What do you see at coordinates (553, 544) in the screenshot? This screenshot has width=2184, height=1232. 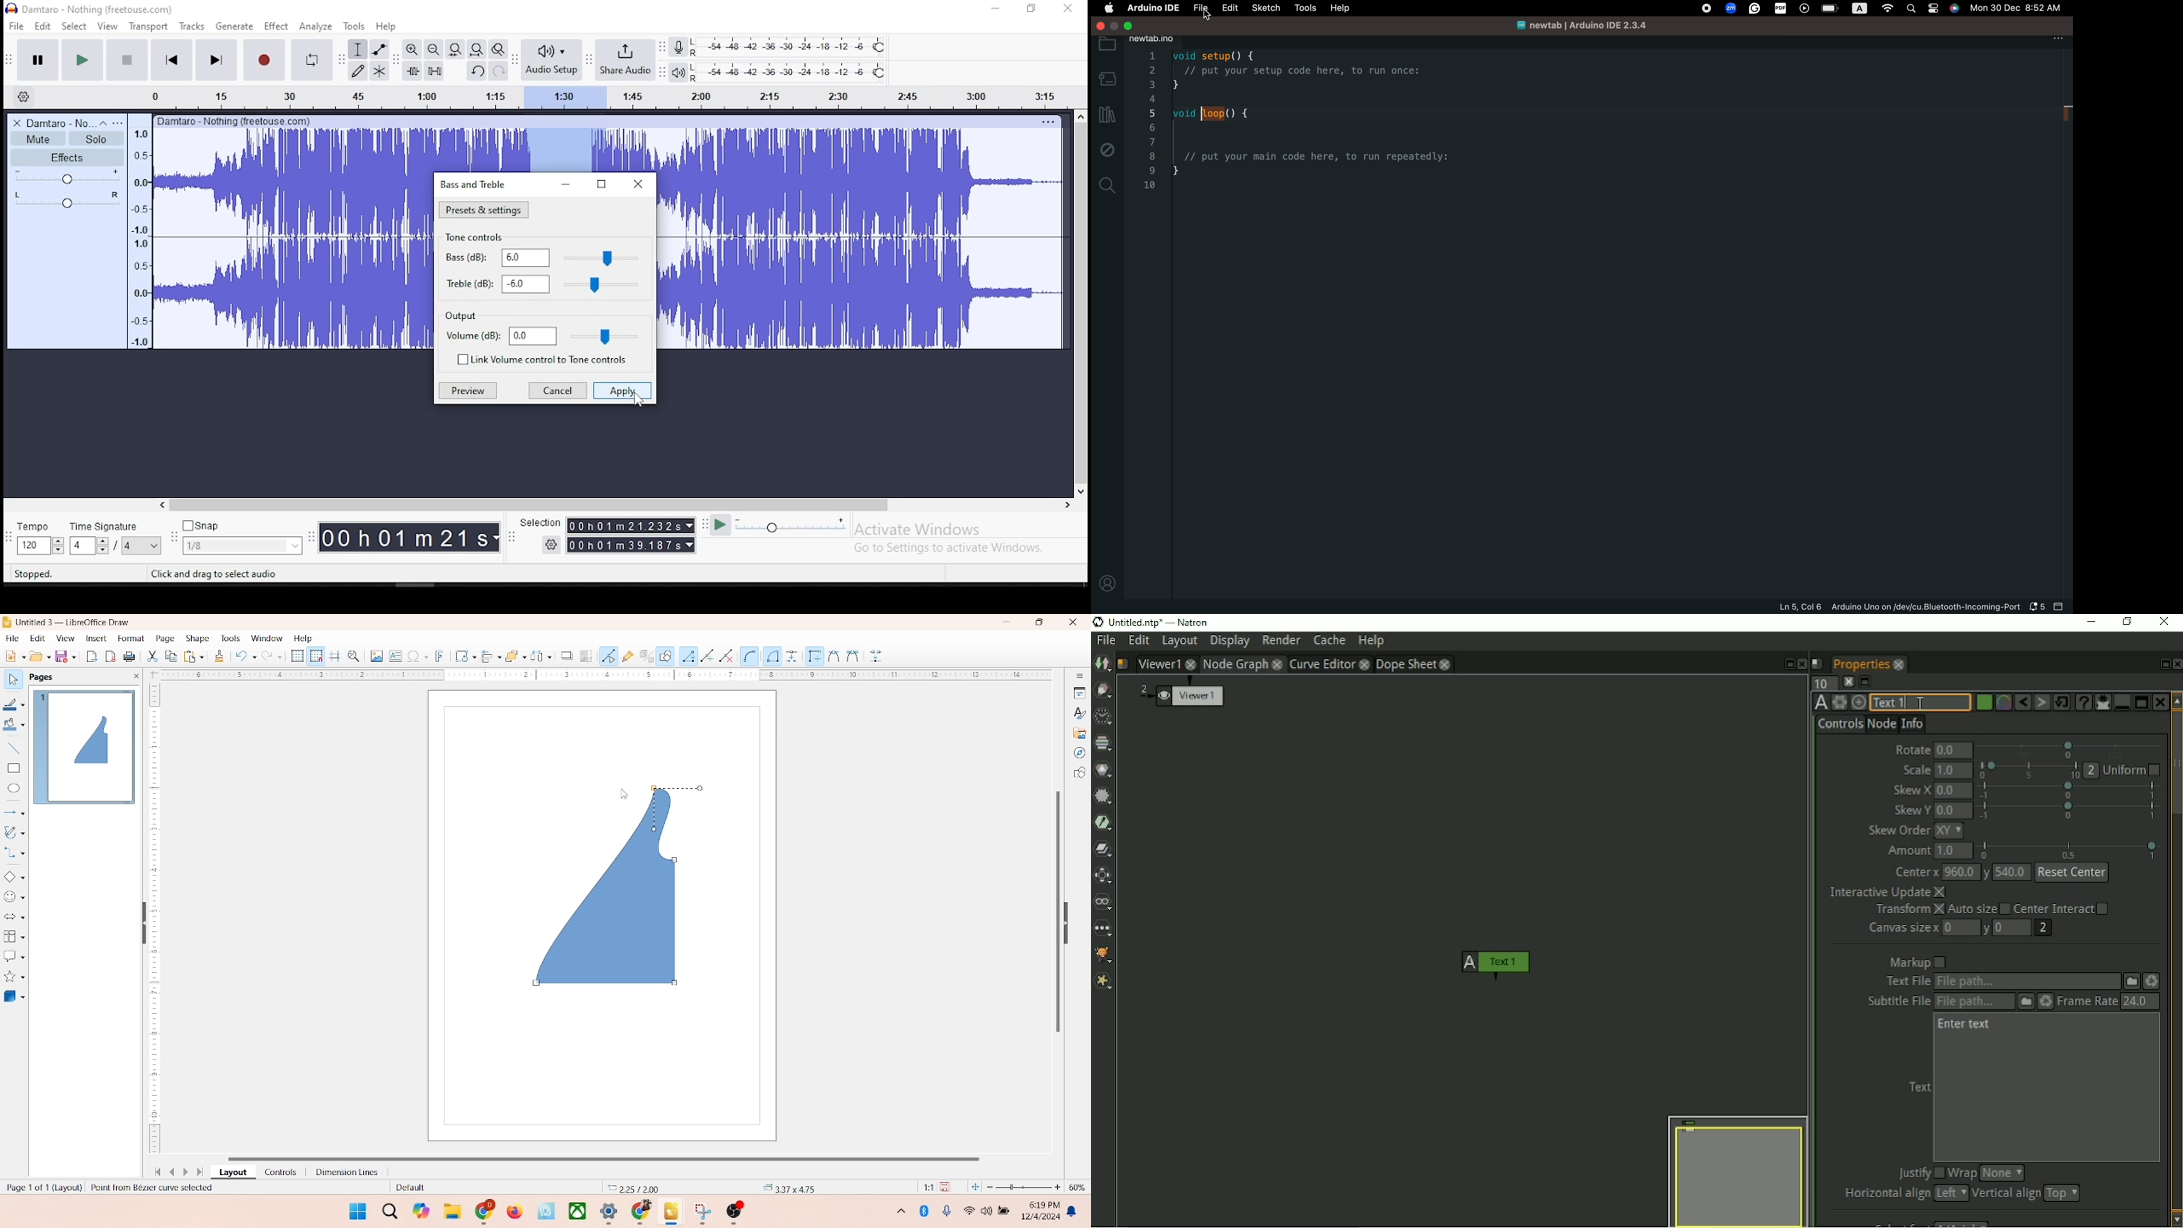 I see `Settings` at bounding box center [553, 544].